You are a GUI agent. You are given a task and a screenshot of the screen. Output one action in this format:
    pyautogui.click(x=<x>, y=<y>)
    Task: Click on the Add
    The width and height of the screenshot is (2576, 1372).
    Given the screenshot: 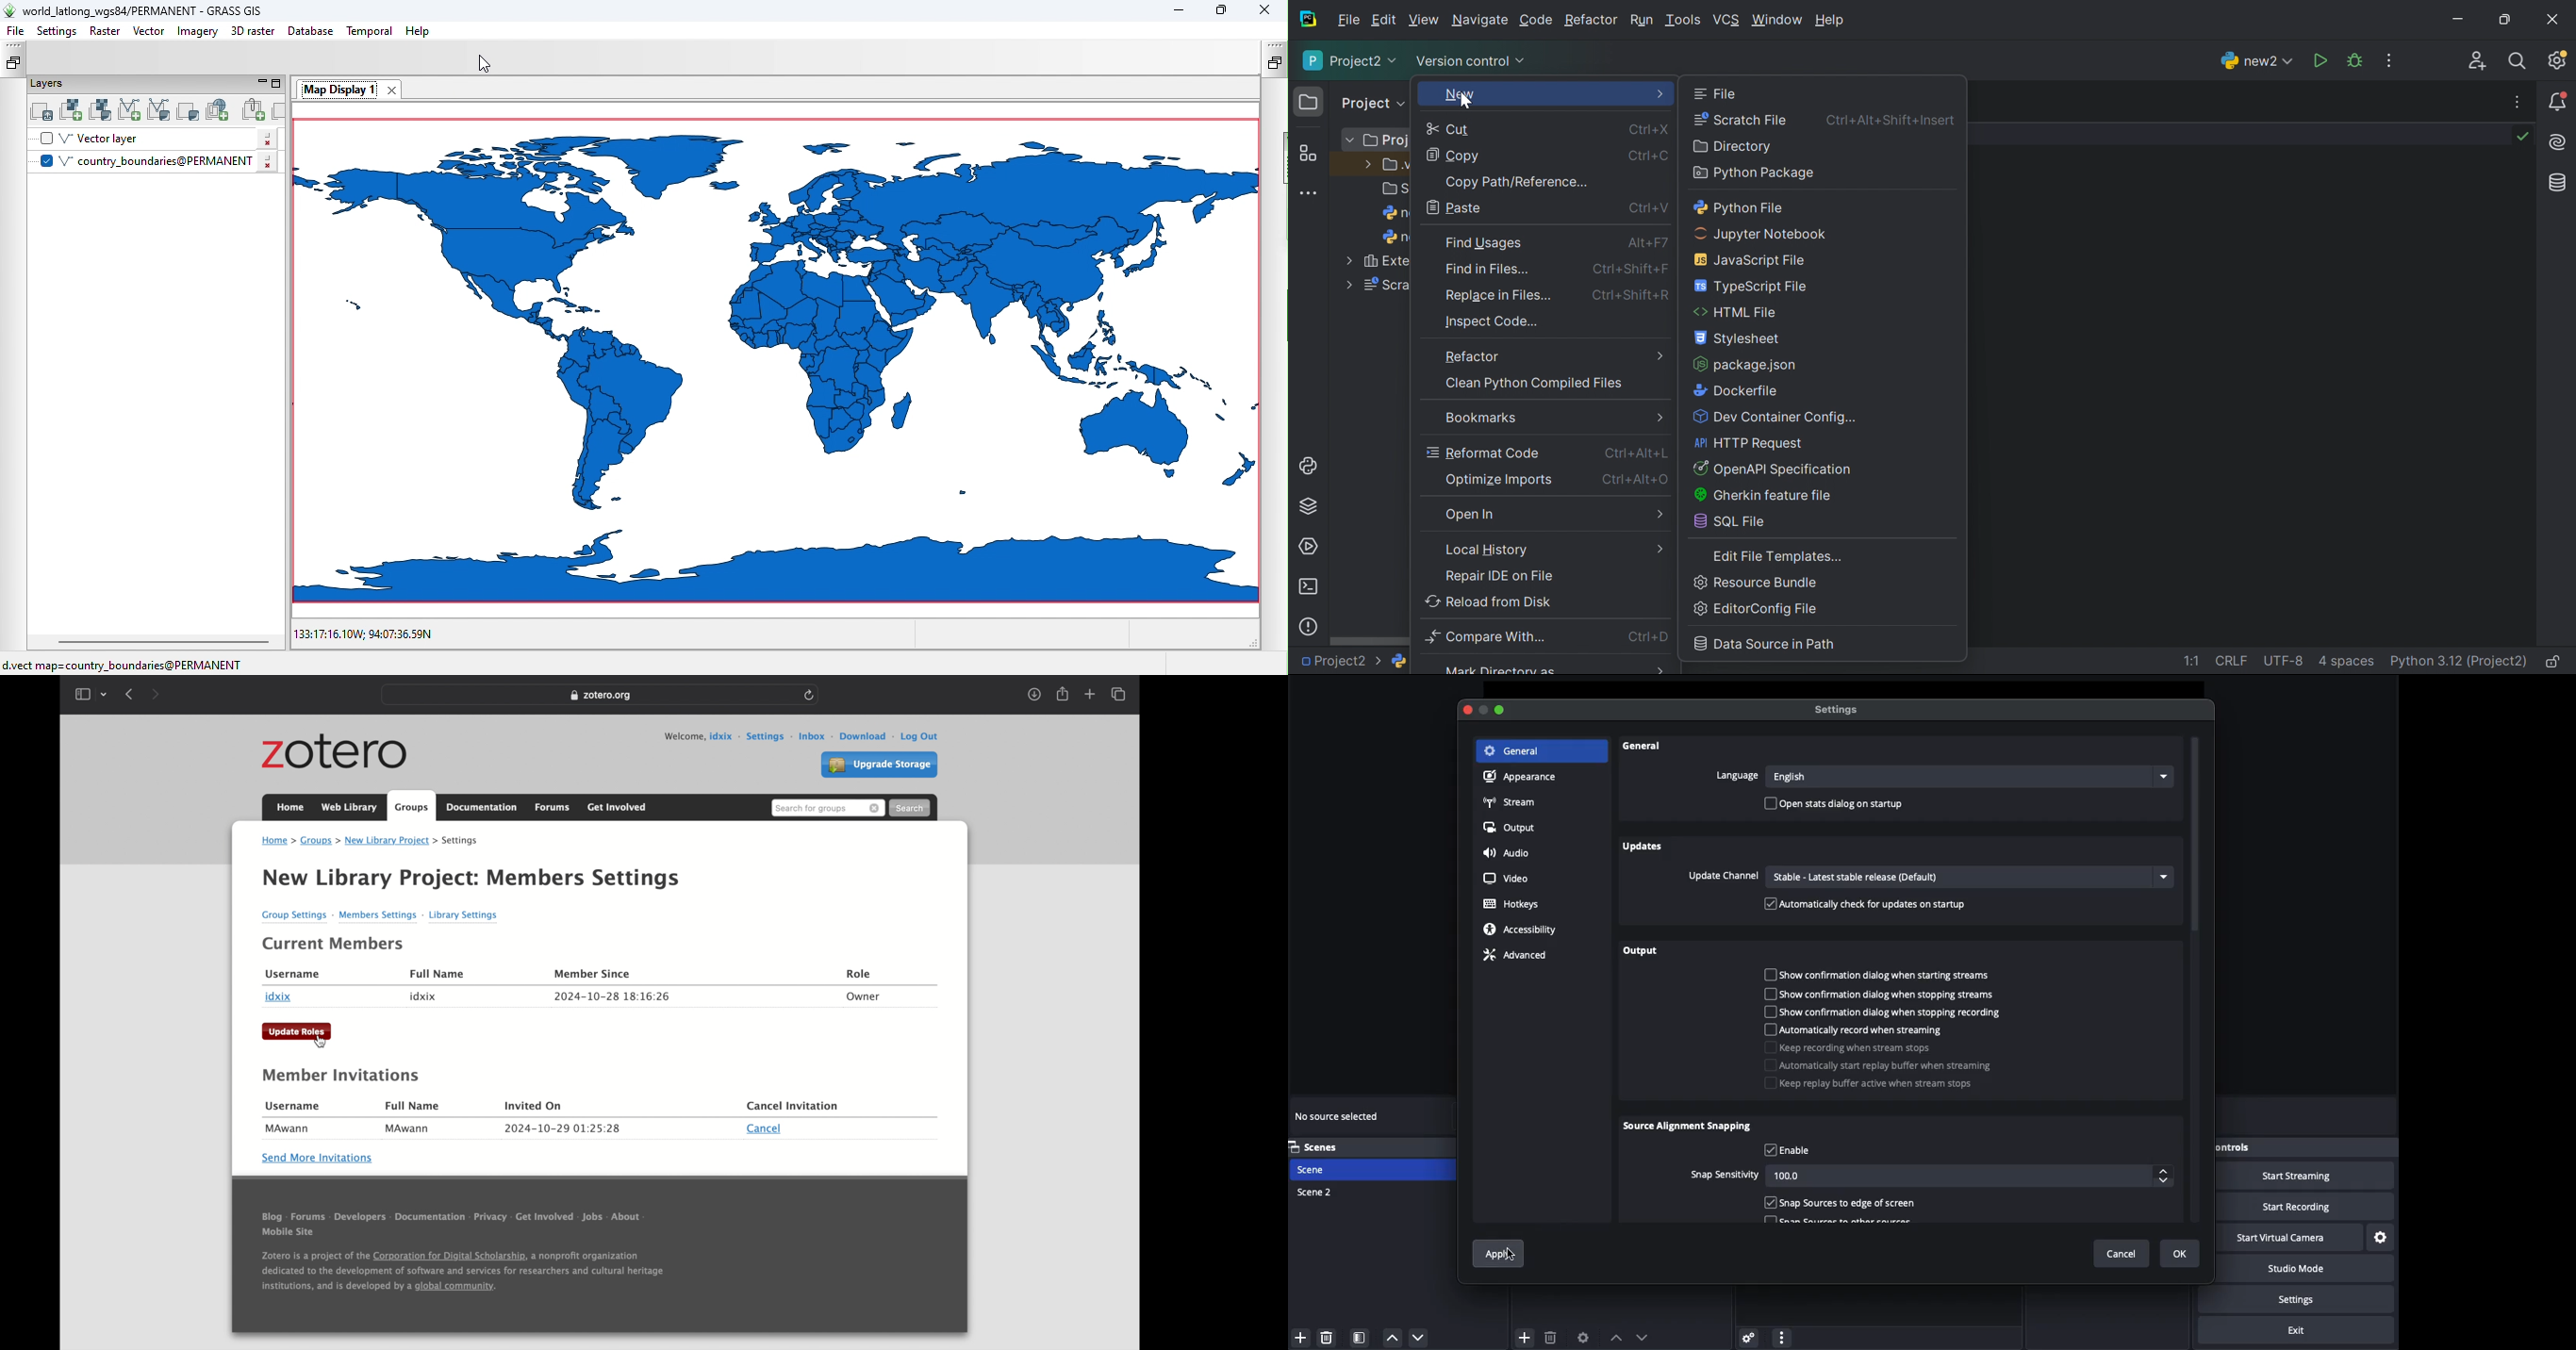 What is the action you would take?
    pyautogui.click(x=1524, y=1336)
    